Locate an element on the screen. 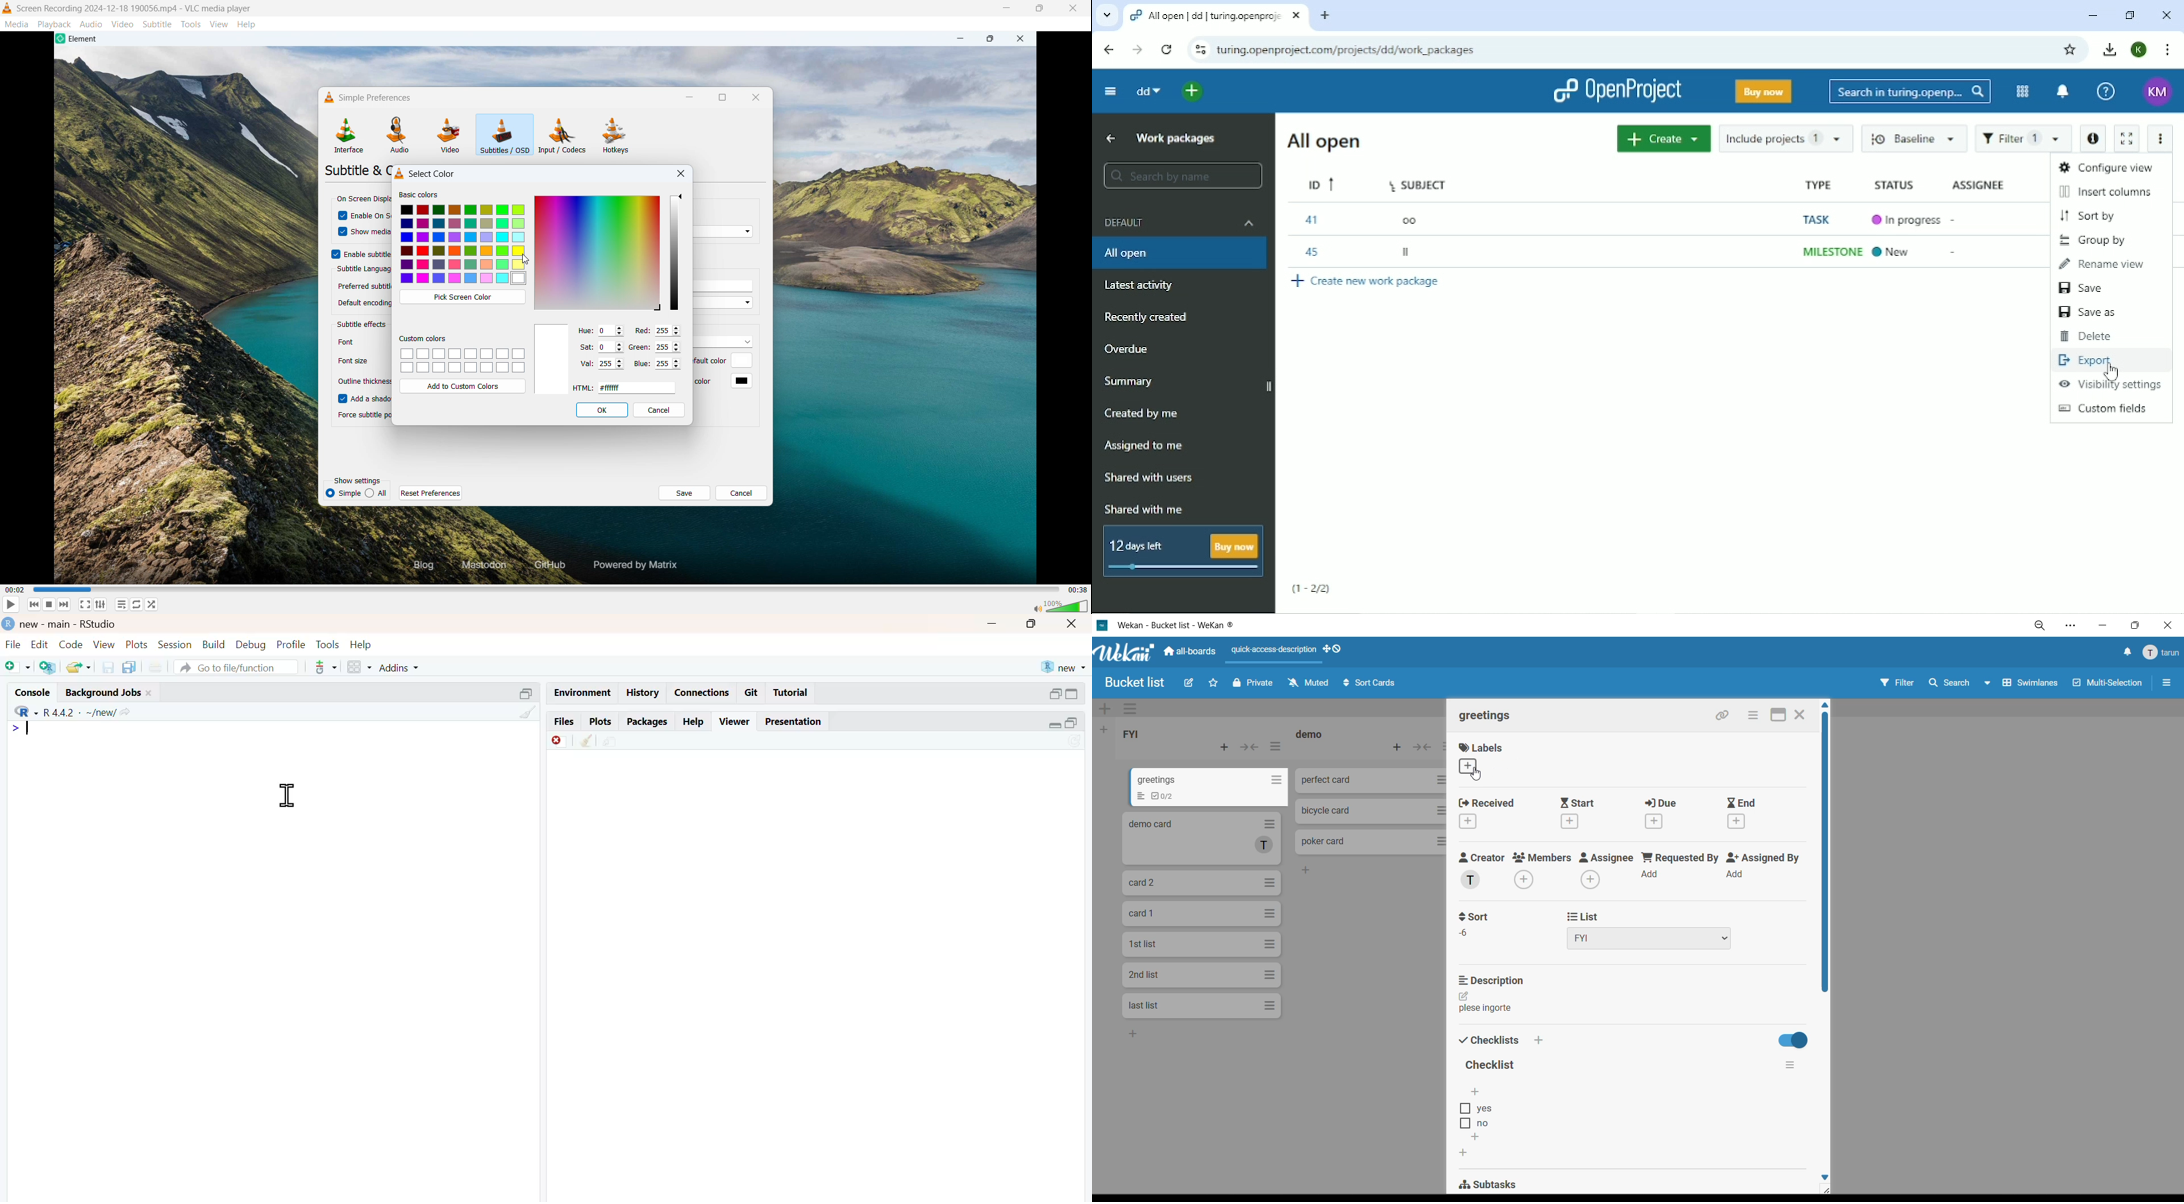 The image size is (2184, 1204). Toggle between loop all, loop one & no loop  is located at coordinates (137, 604).